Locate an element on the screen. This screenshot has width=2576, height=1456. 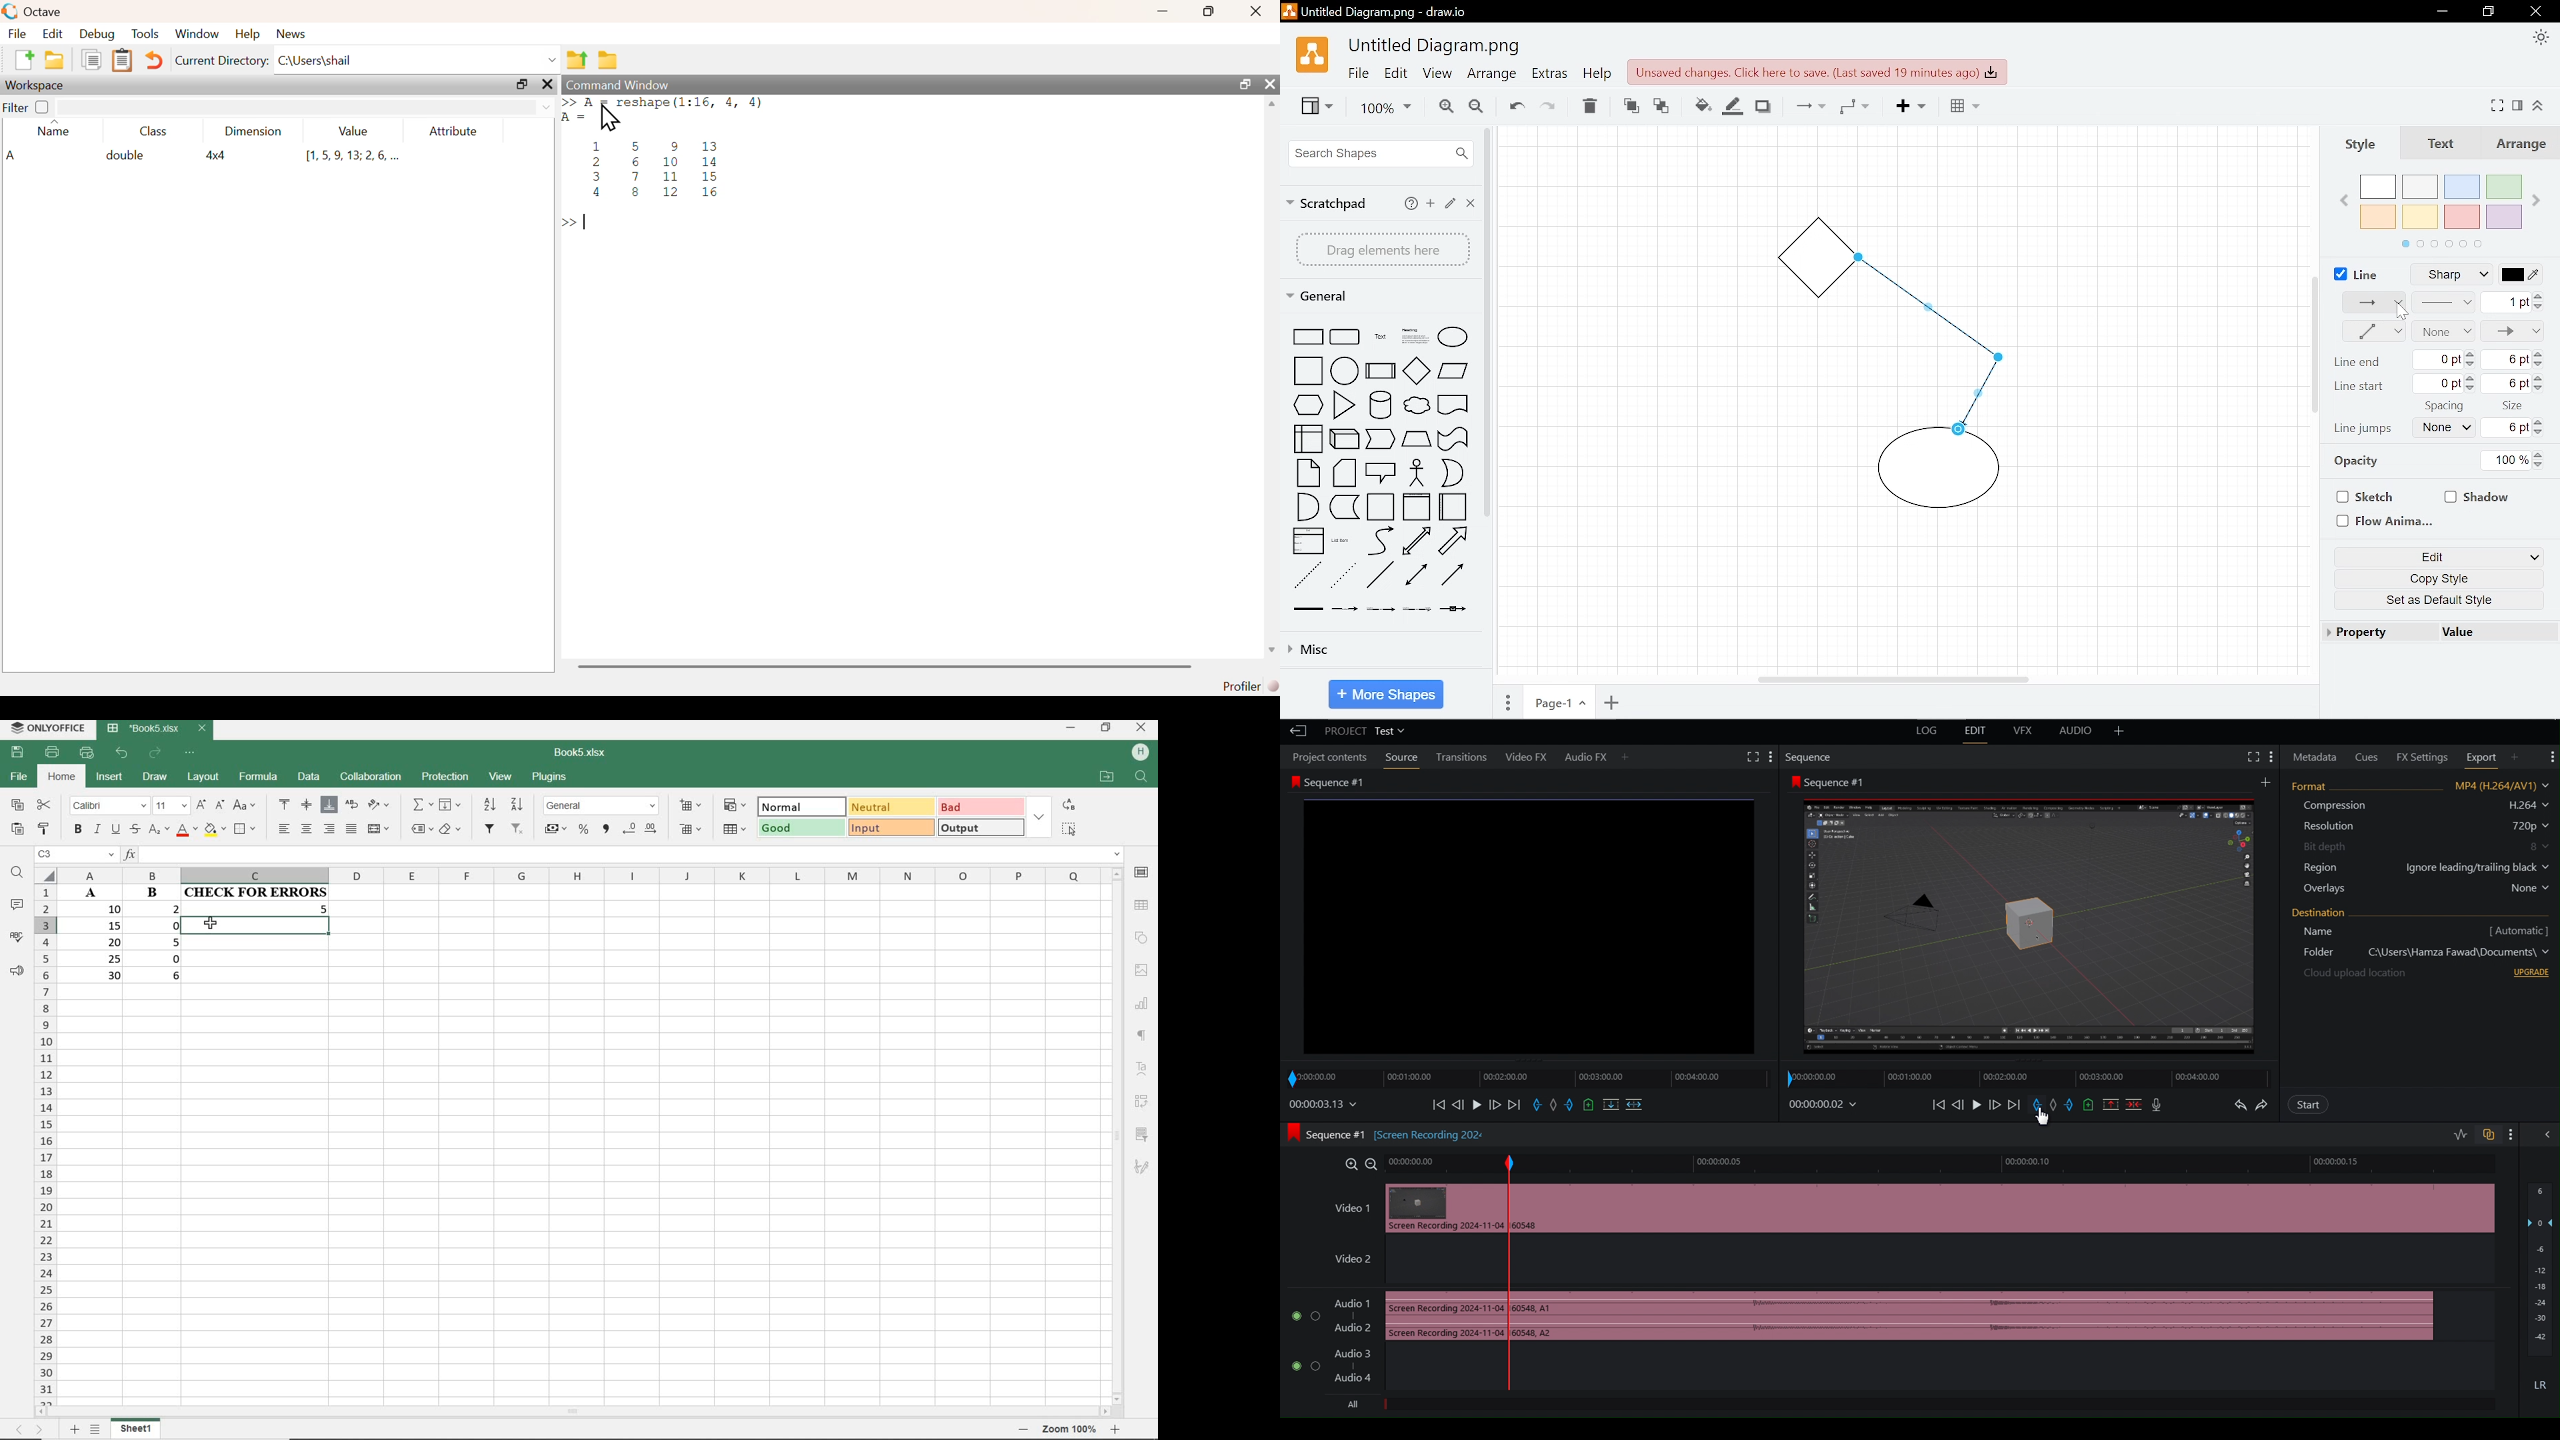
Format is located at coordinates (2520, 105).